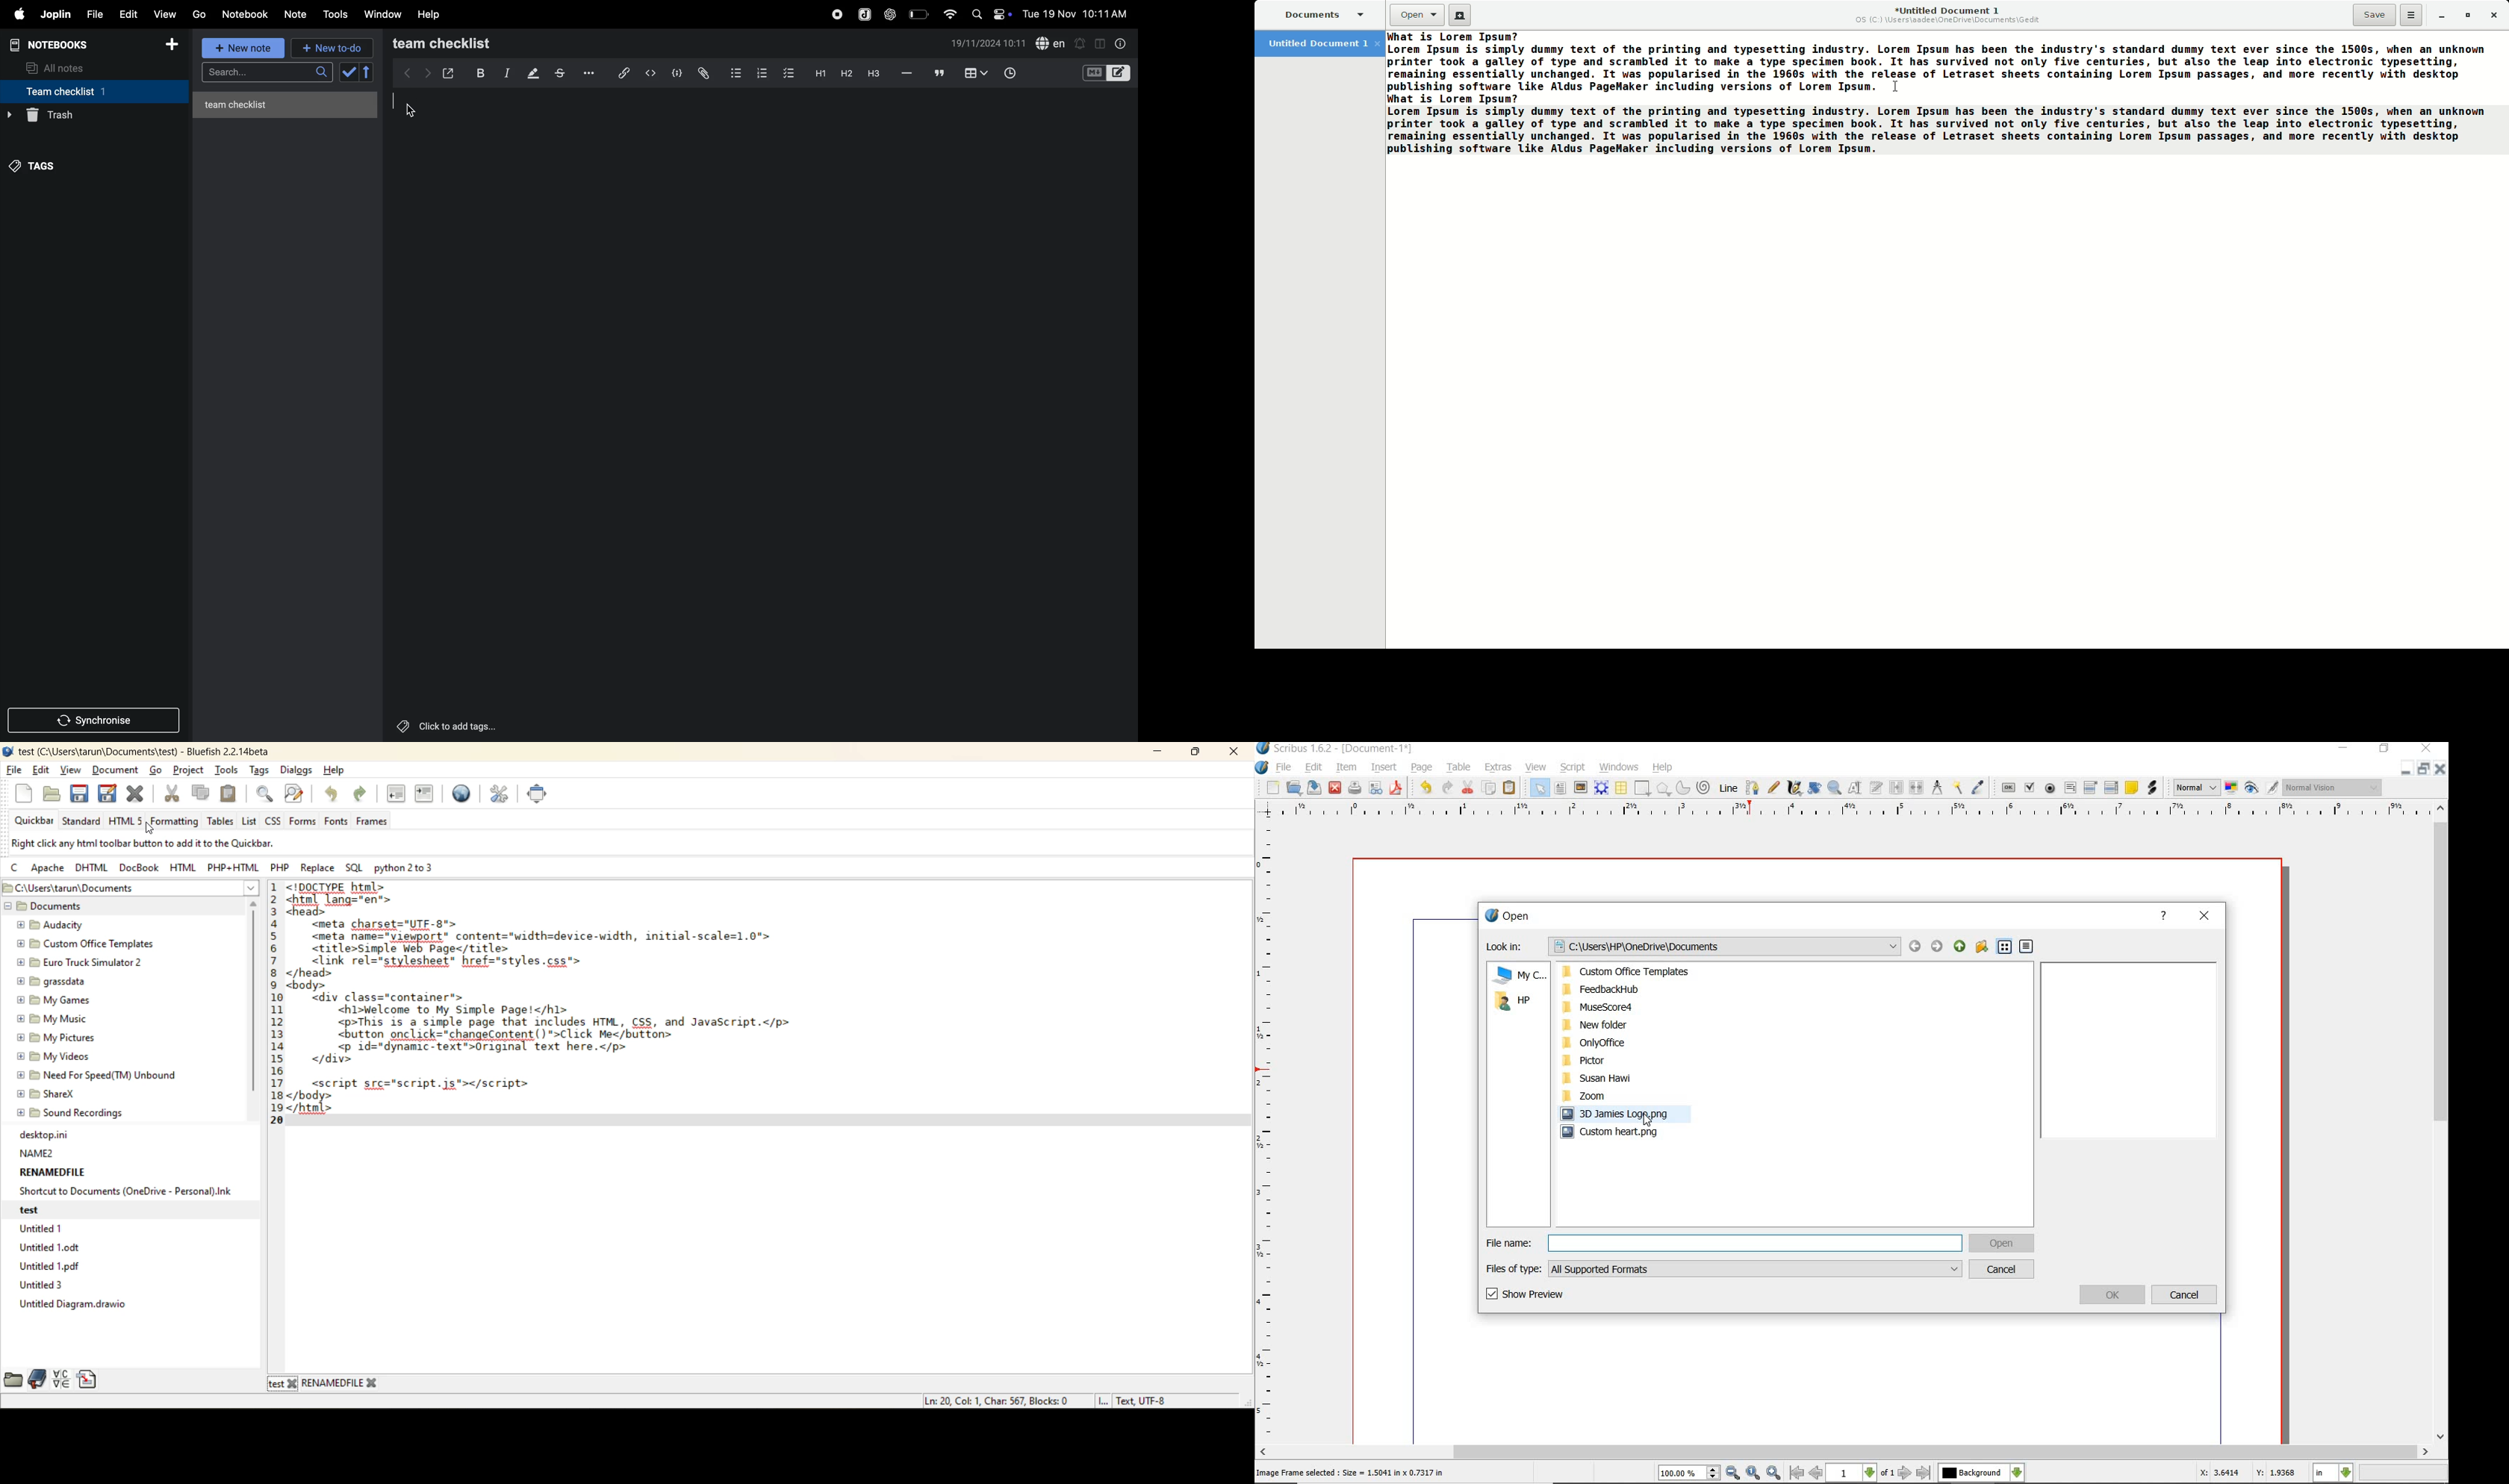  I want to click on open, so click(2002, 1244).